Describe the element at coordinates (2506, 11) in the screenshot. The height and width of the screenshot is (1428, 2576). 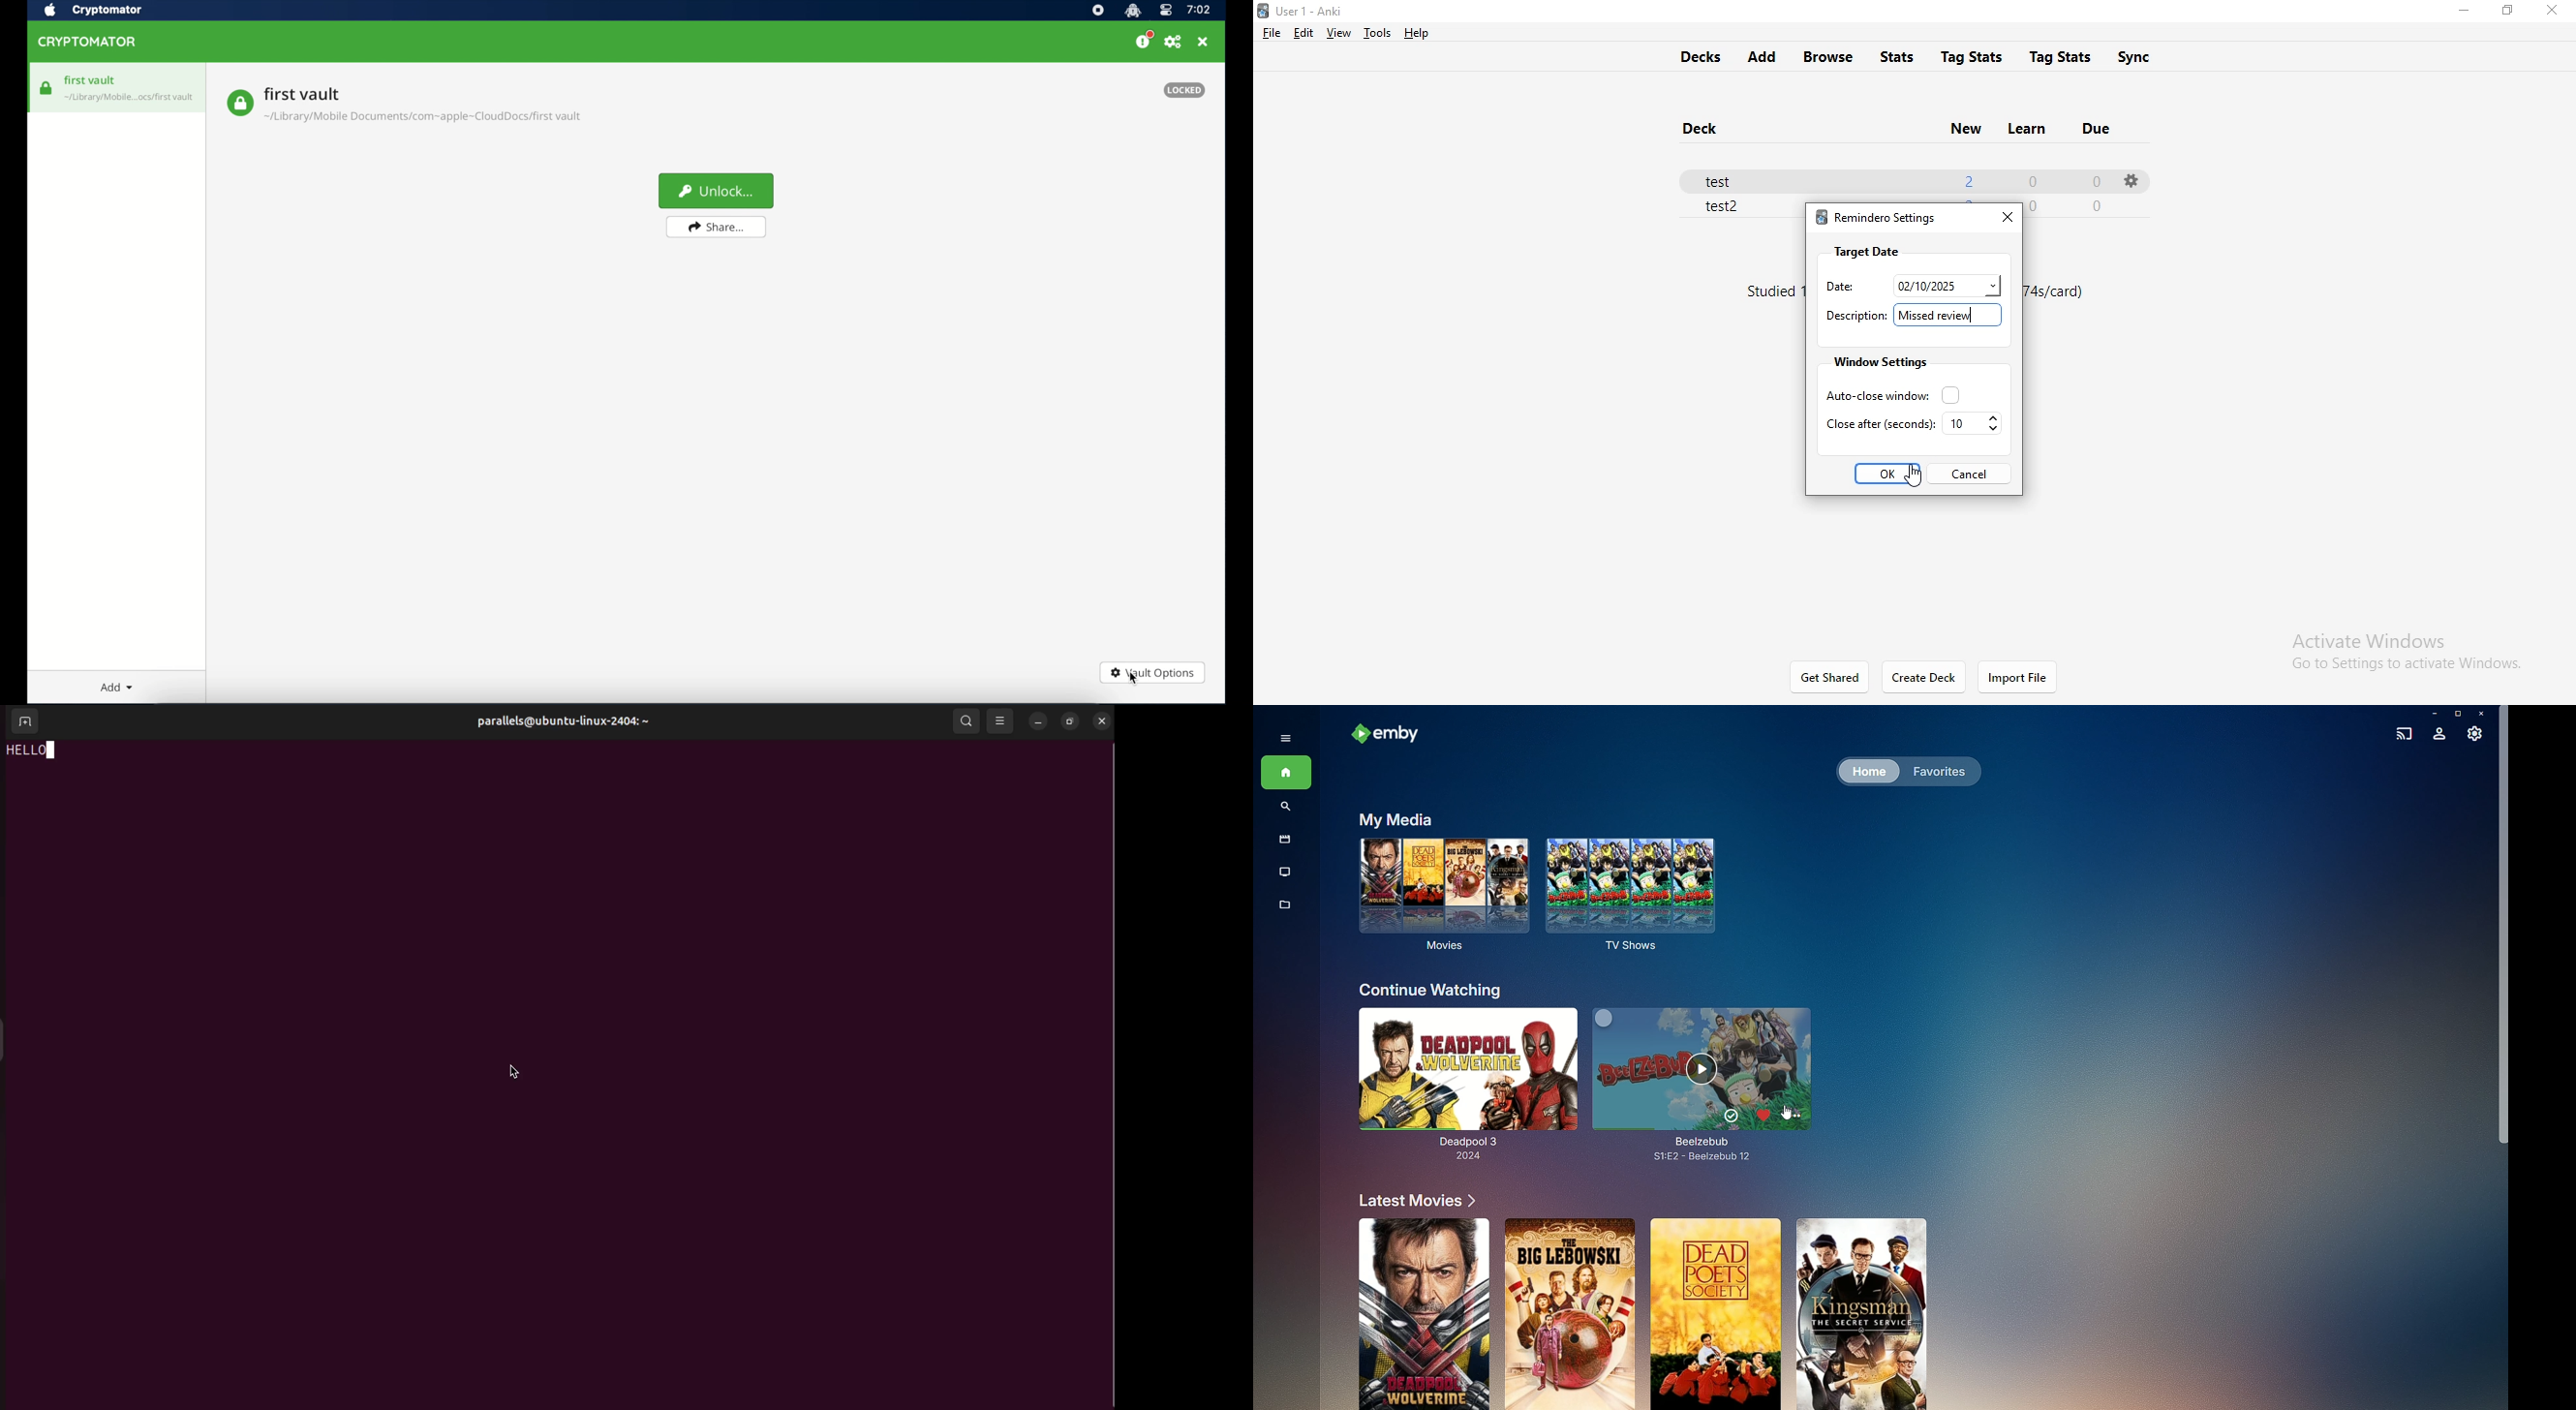
I see `restore` at that location.